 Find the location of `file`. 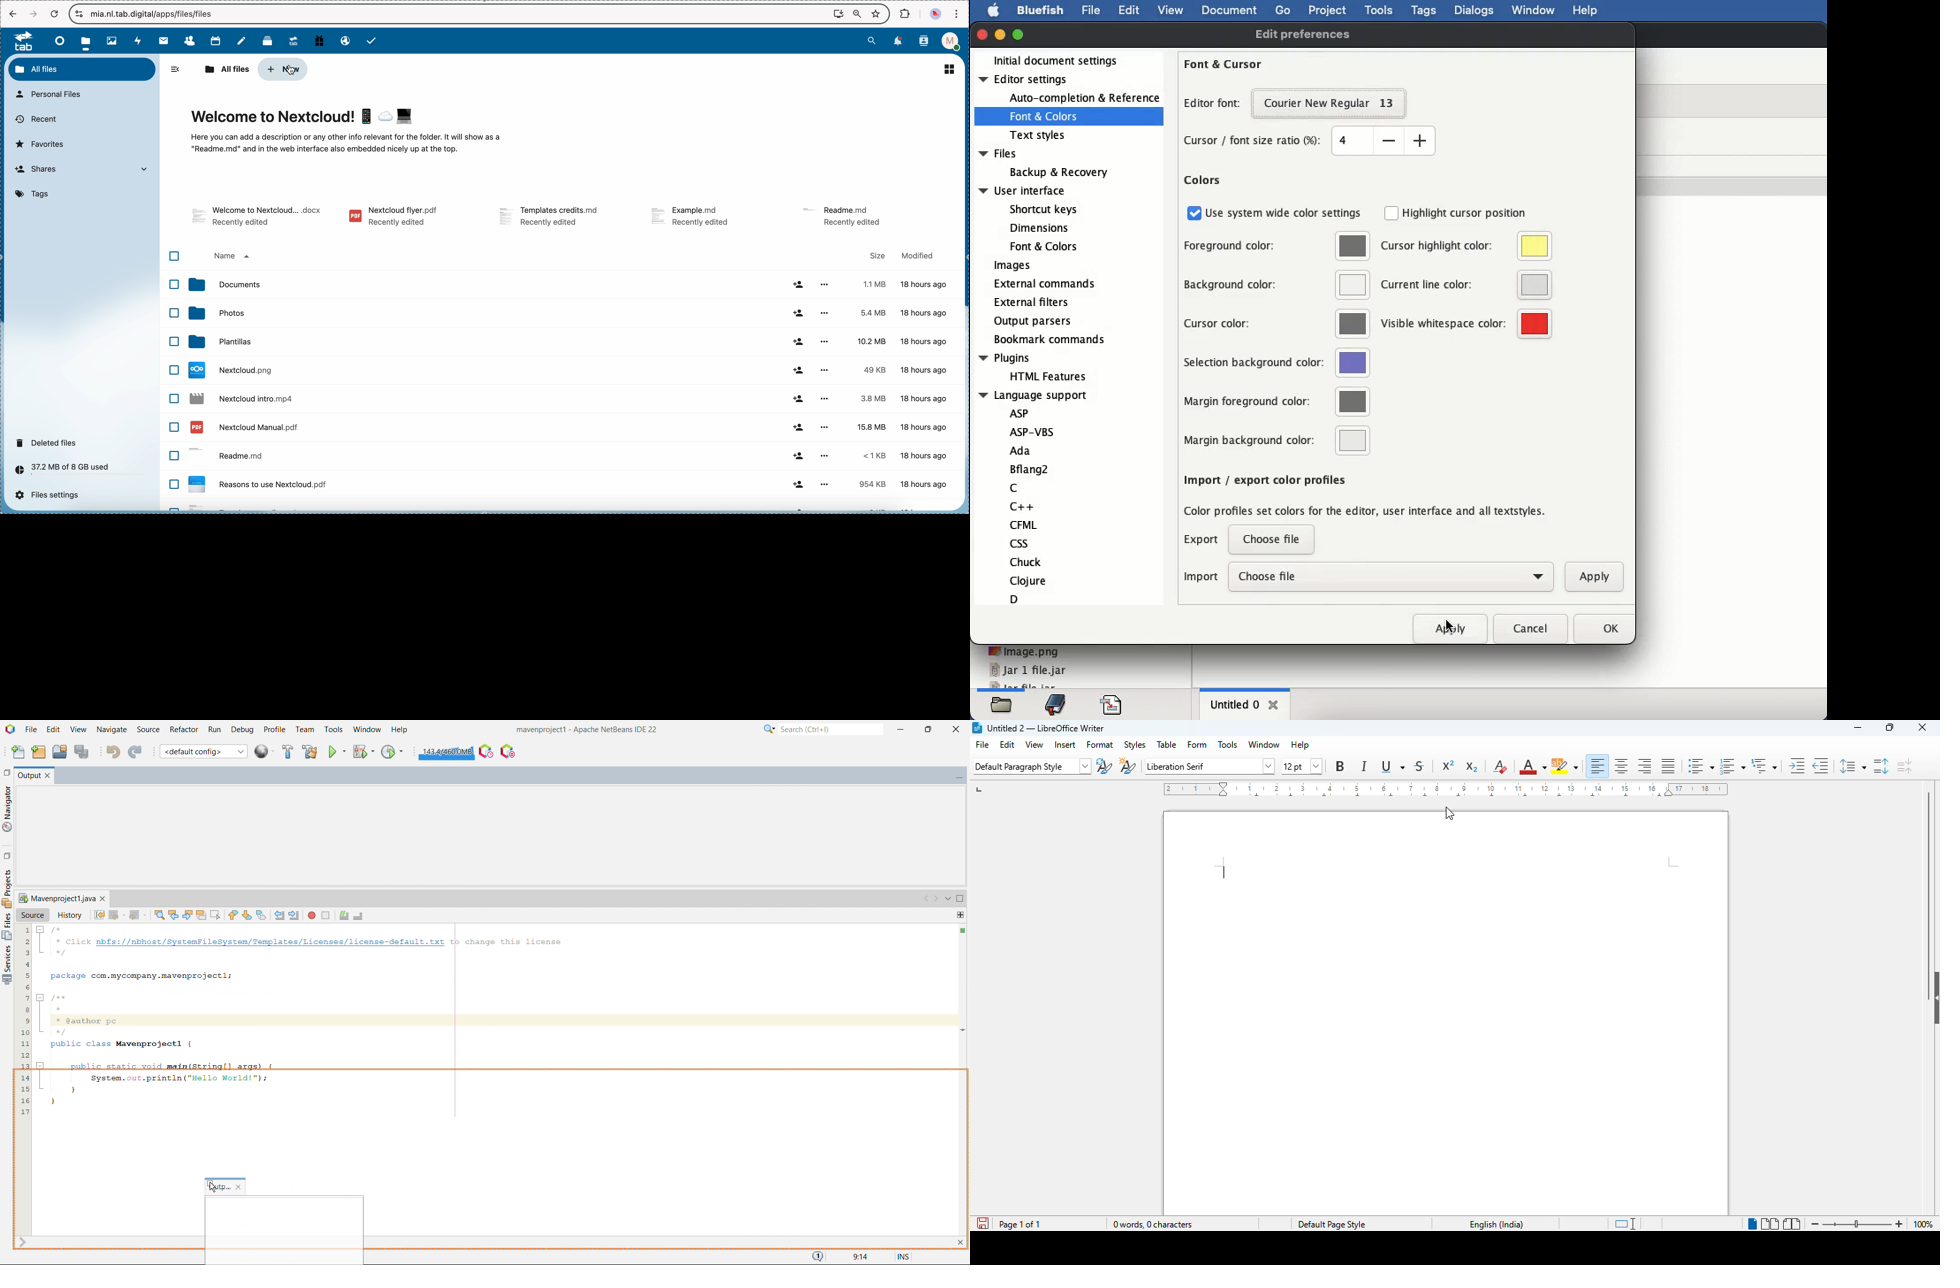

file is located at coordinates (554, 217).